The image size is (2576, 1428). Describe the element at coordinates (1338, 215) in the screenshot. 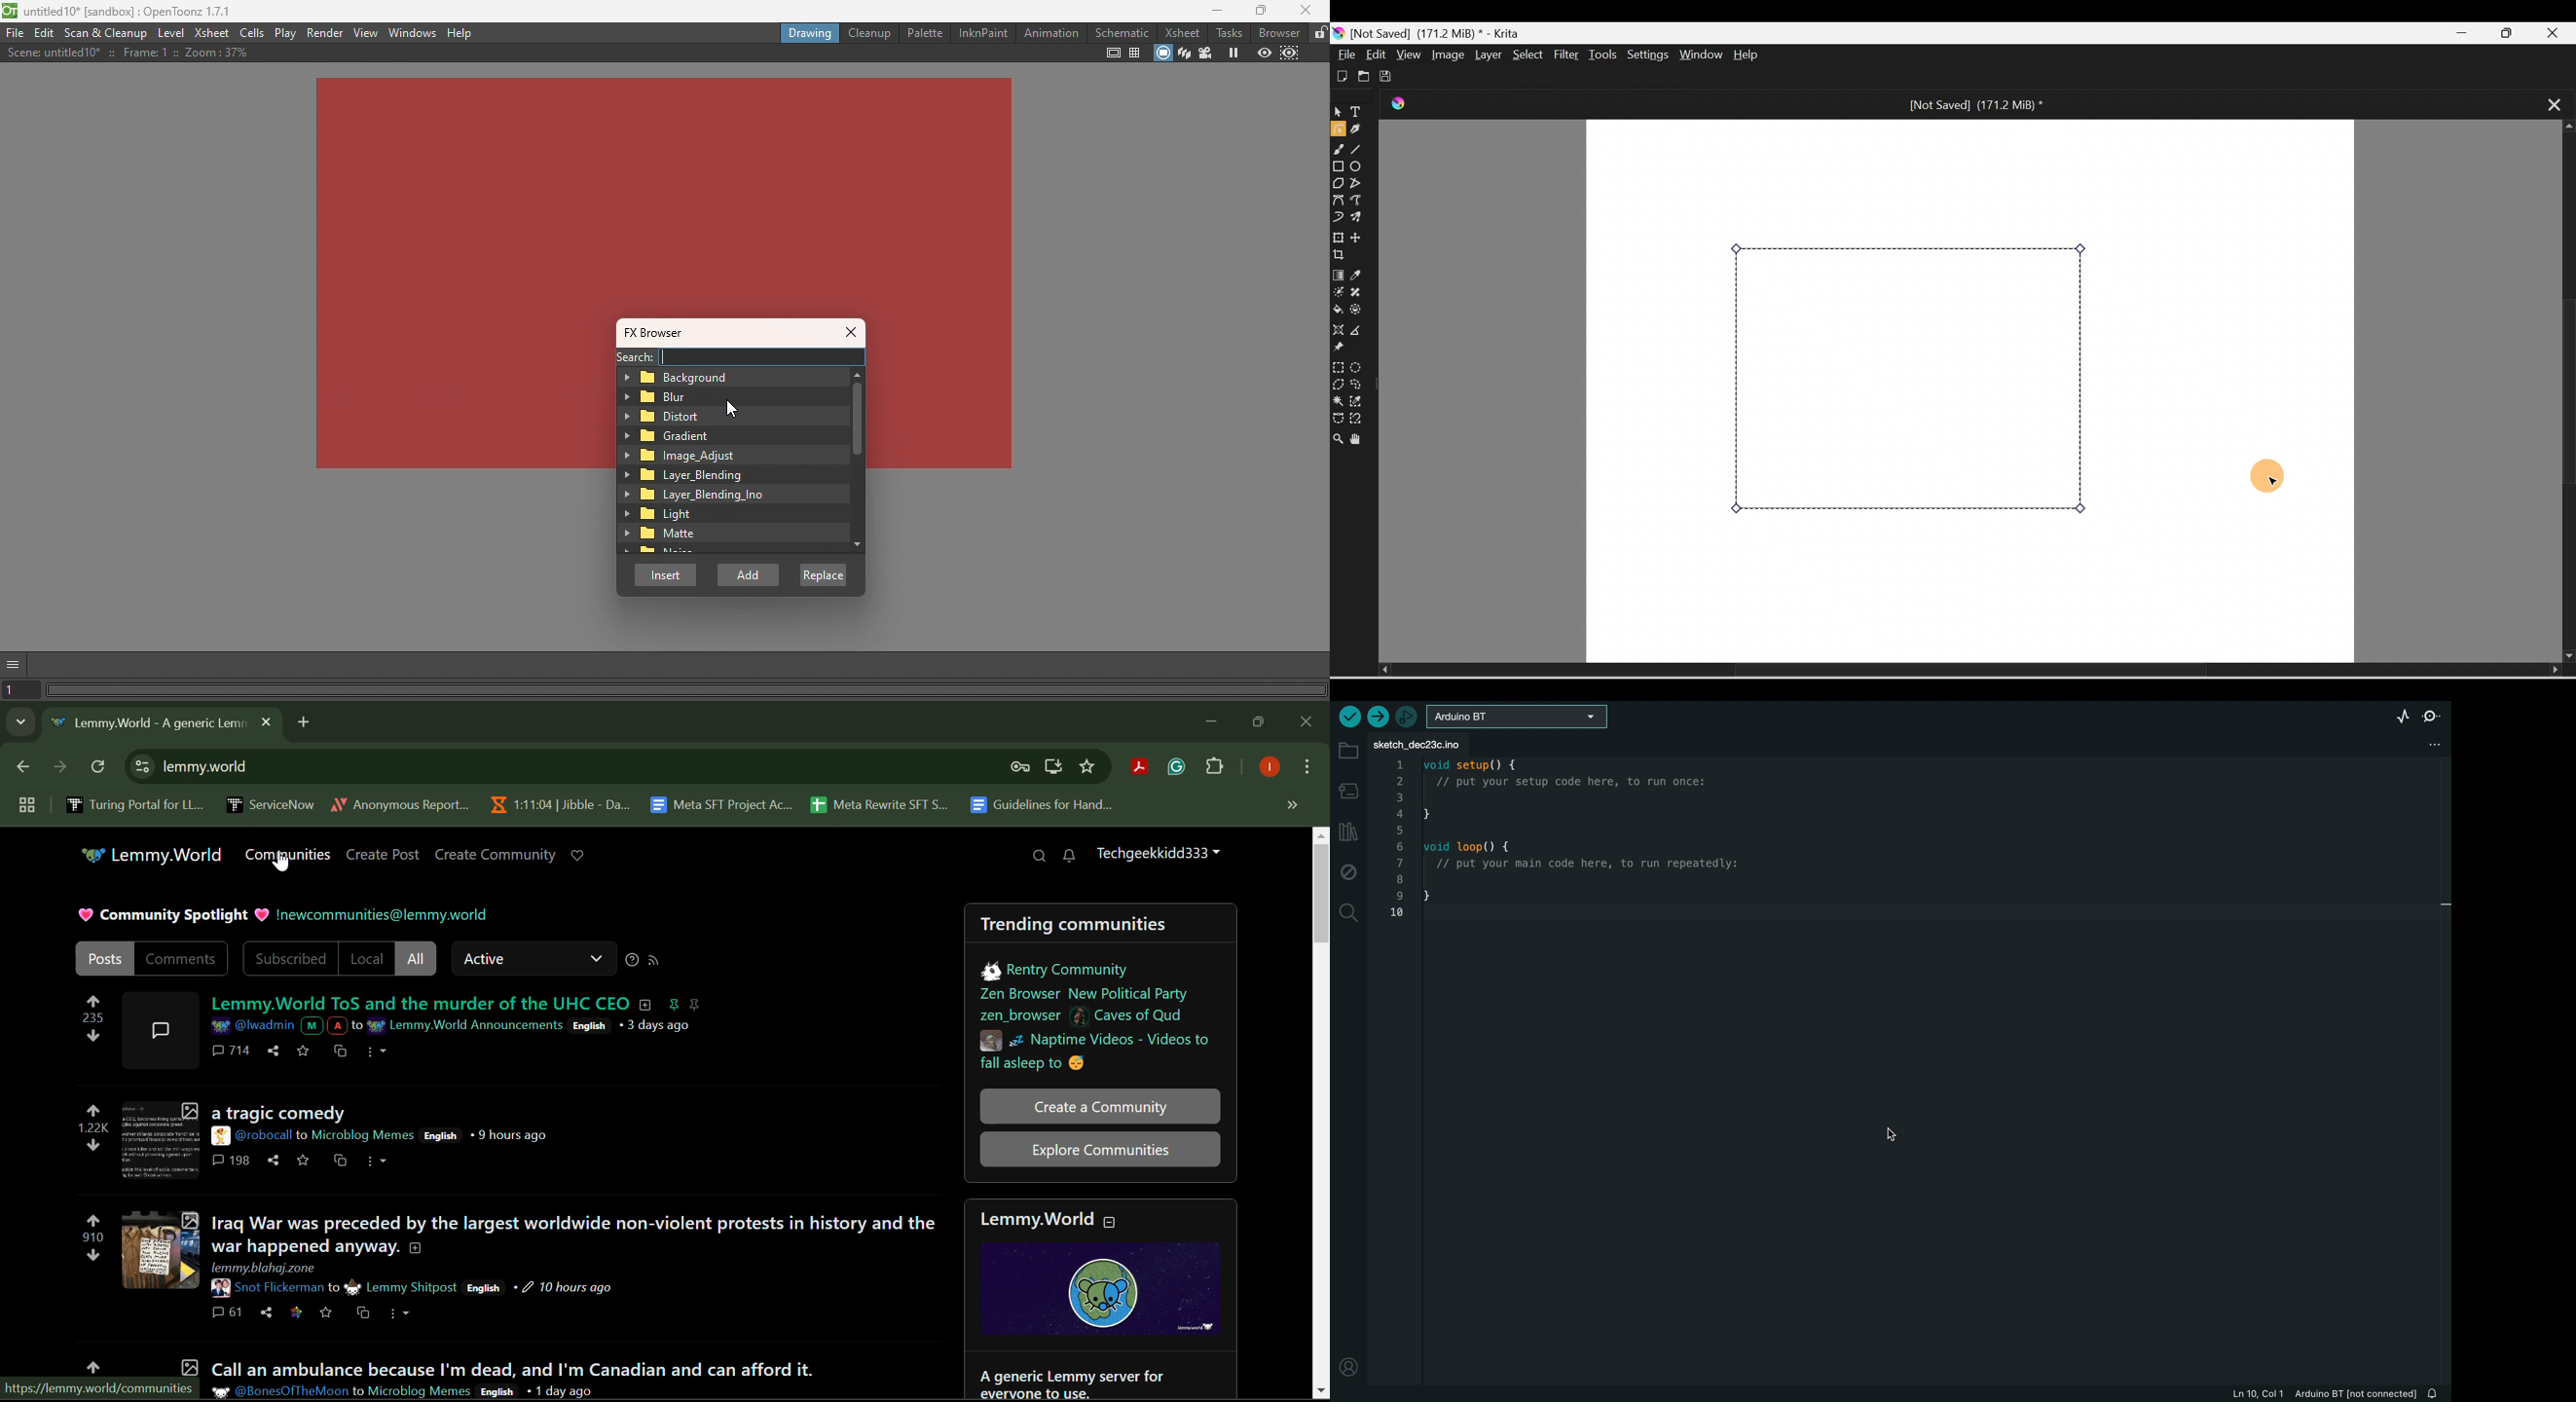

I see `Dynamic brush tool` at that location.